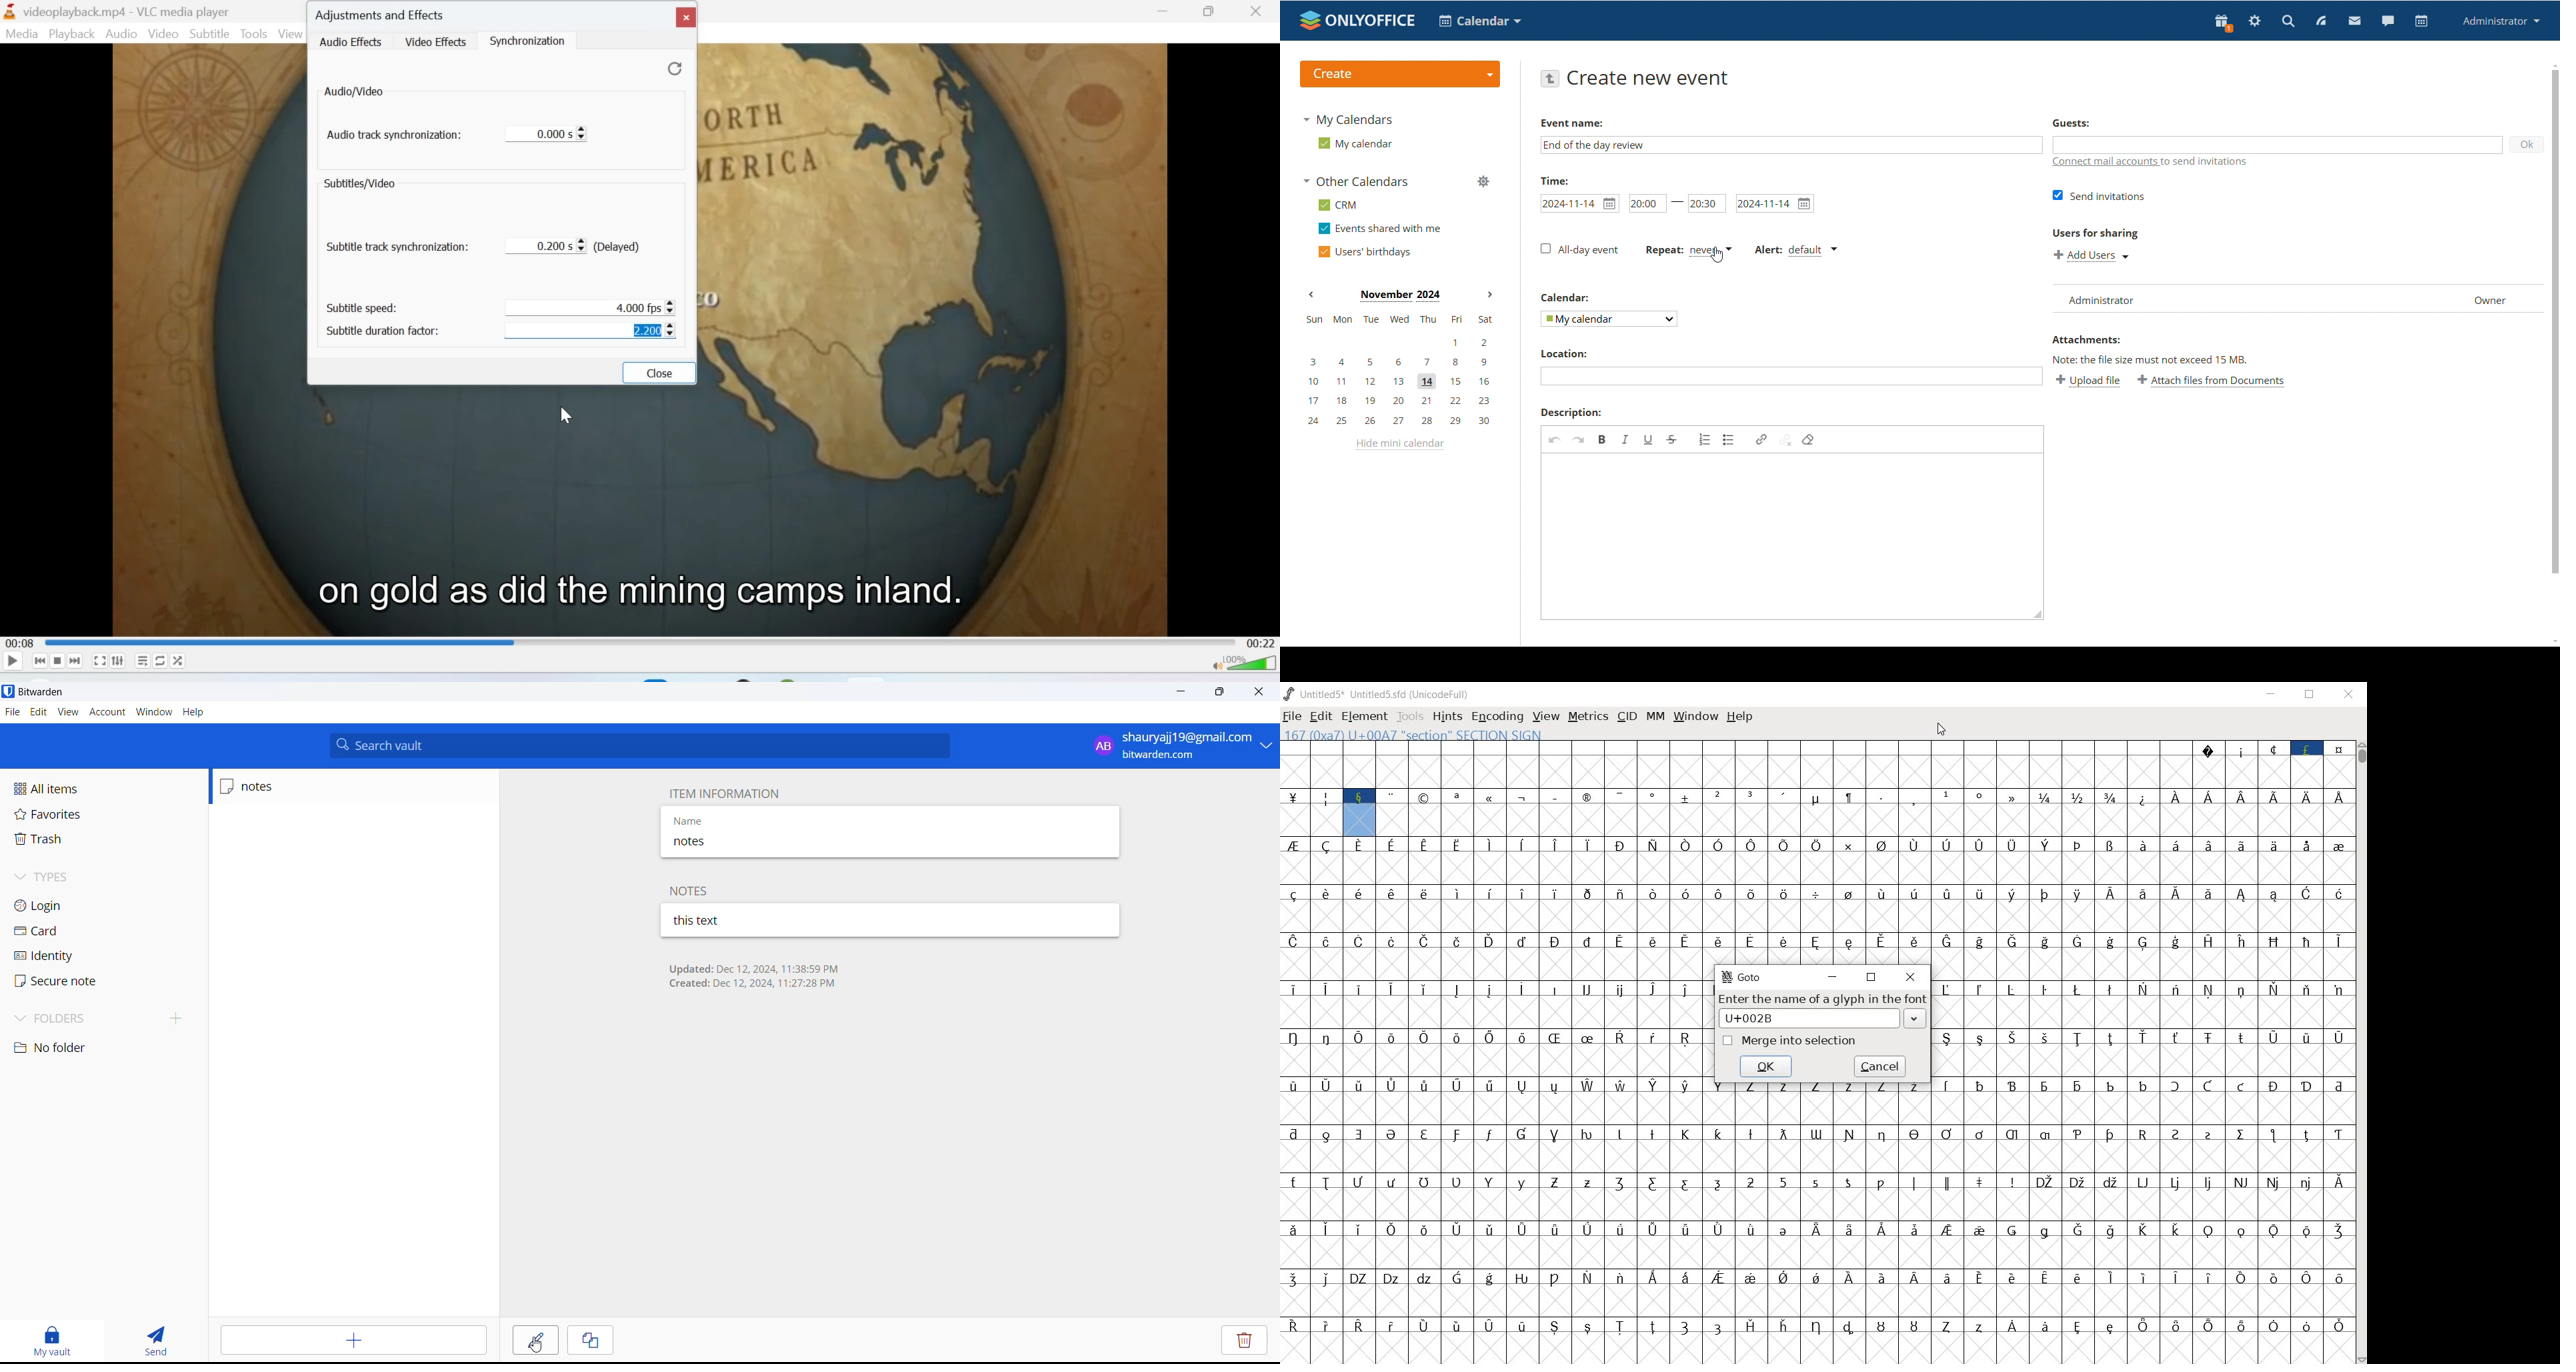  Describe the element at coordinates (1549, 77) in the screenshot. I see `go back` at that location.